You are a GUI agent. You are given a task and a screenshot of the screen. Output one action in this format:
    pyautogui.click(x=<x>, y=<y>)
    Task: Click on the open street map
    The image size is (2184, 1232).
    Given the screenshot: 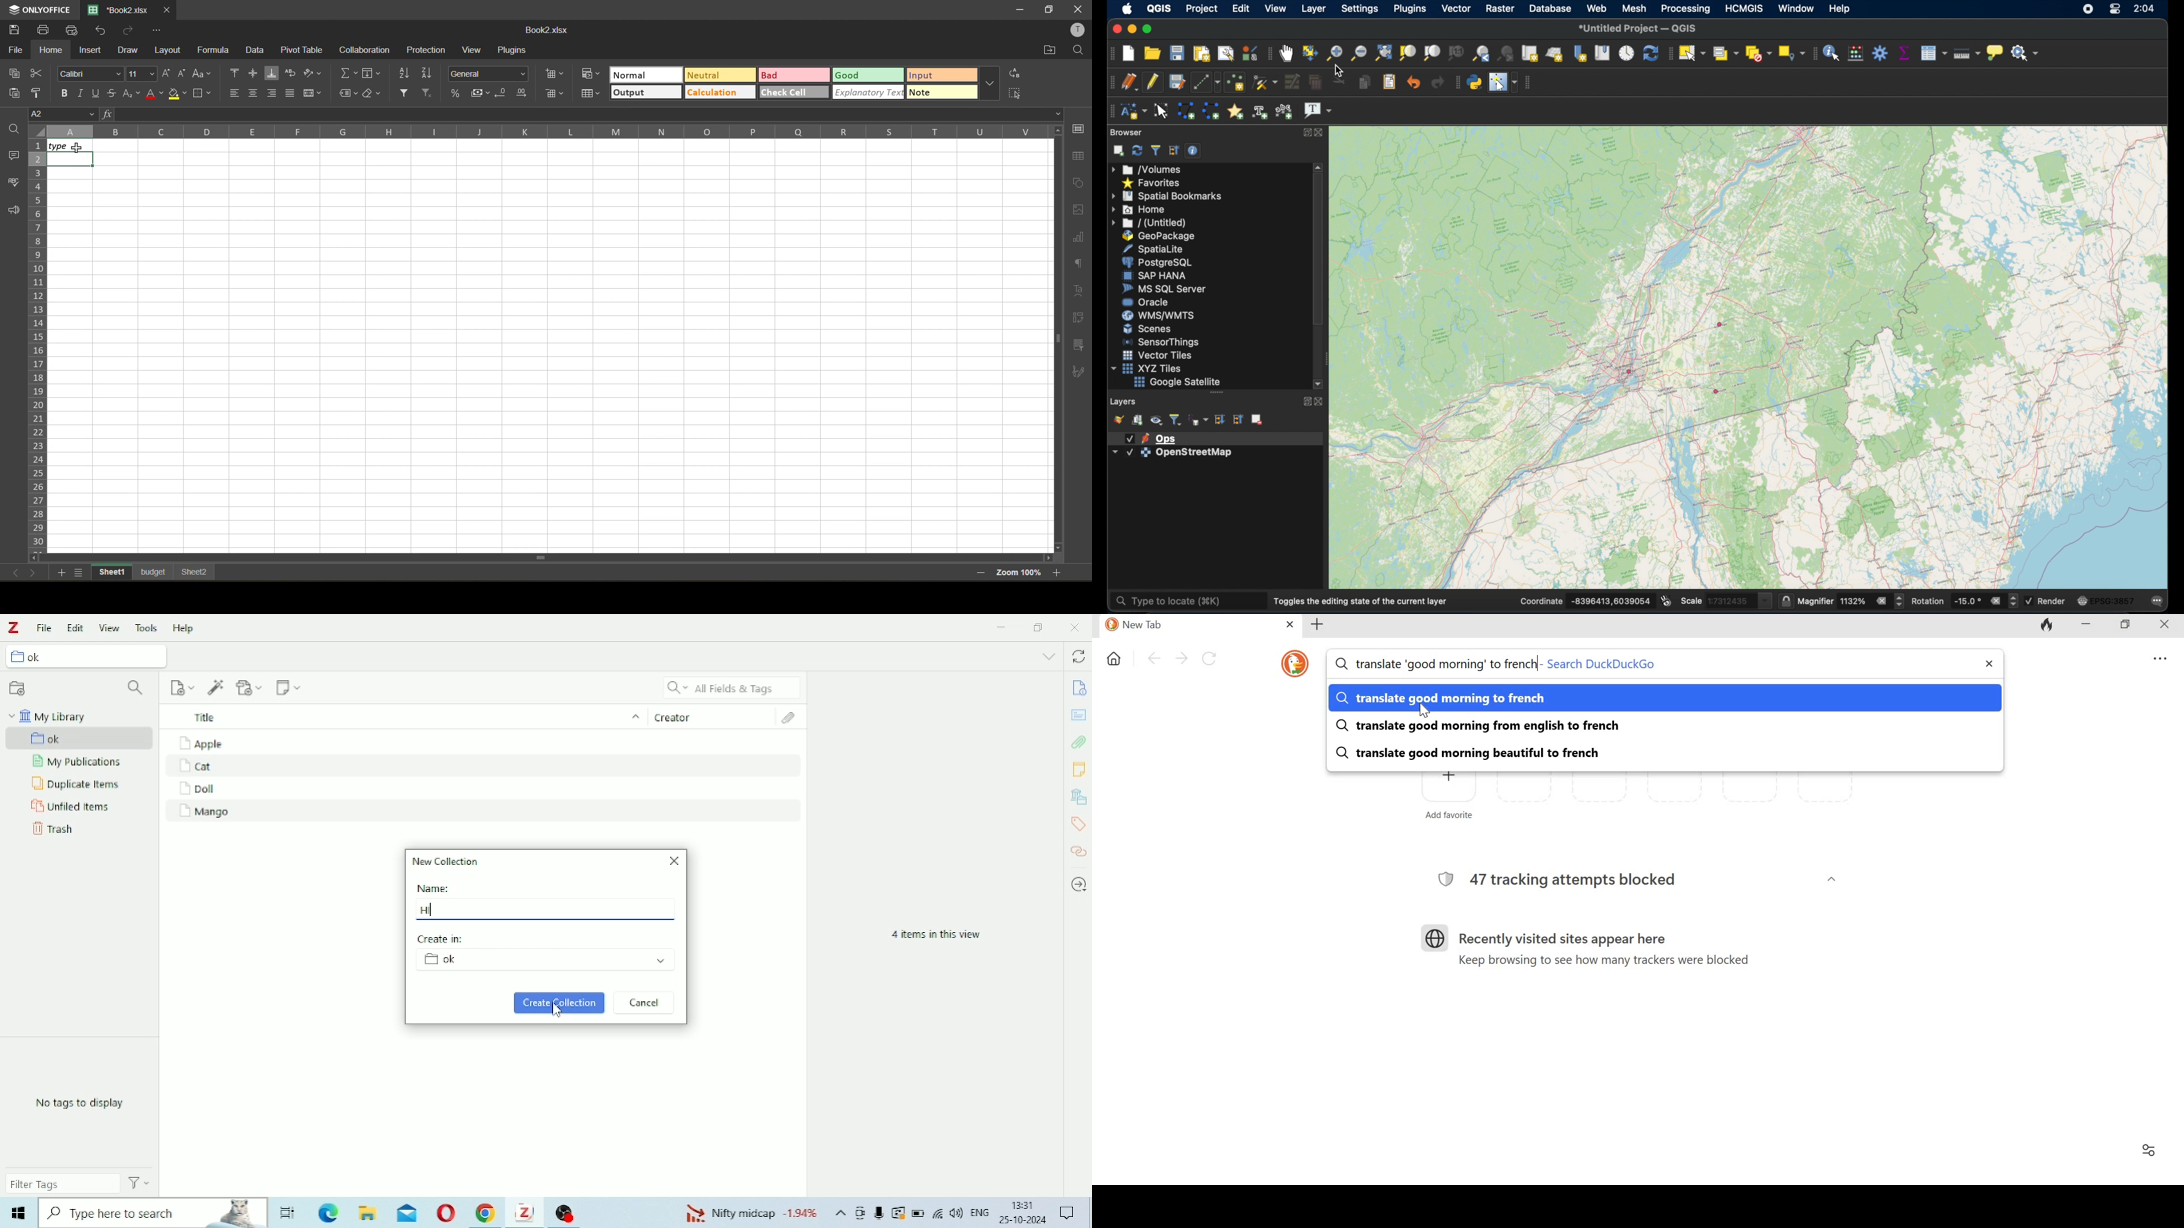 What is the action you would take?
    pyautogui.click(x=1719, y=358)
    